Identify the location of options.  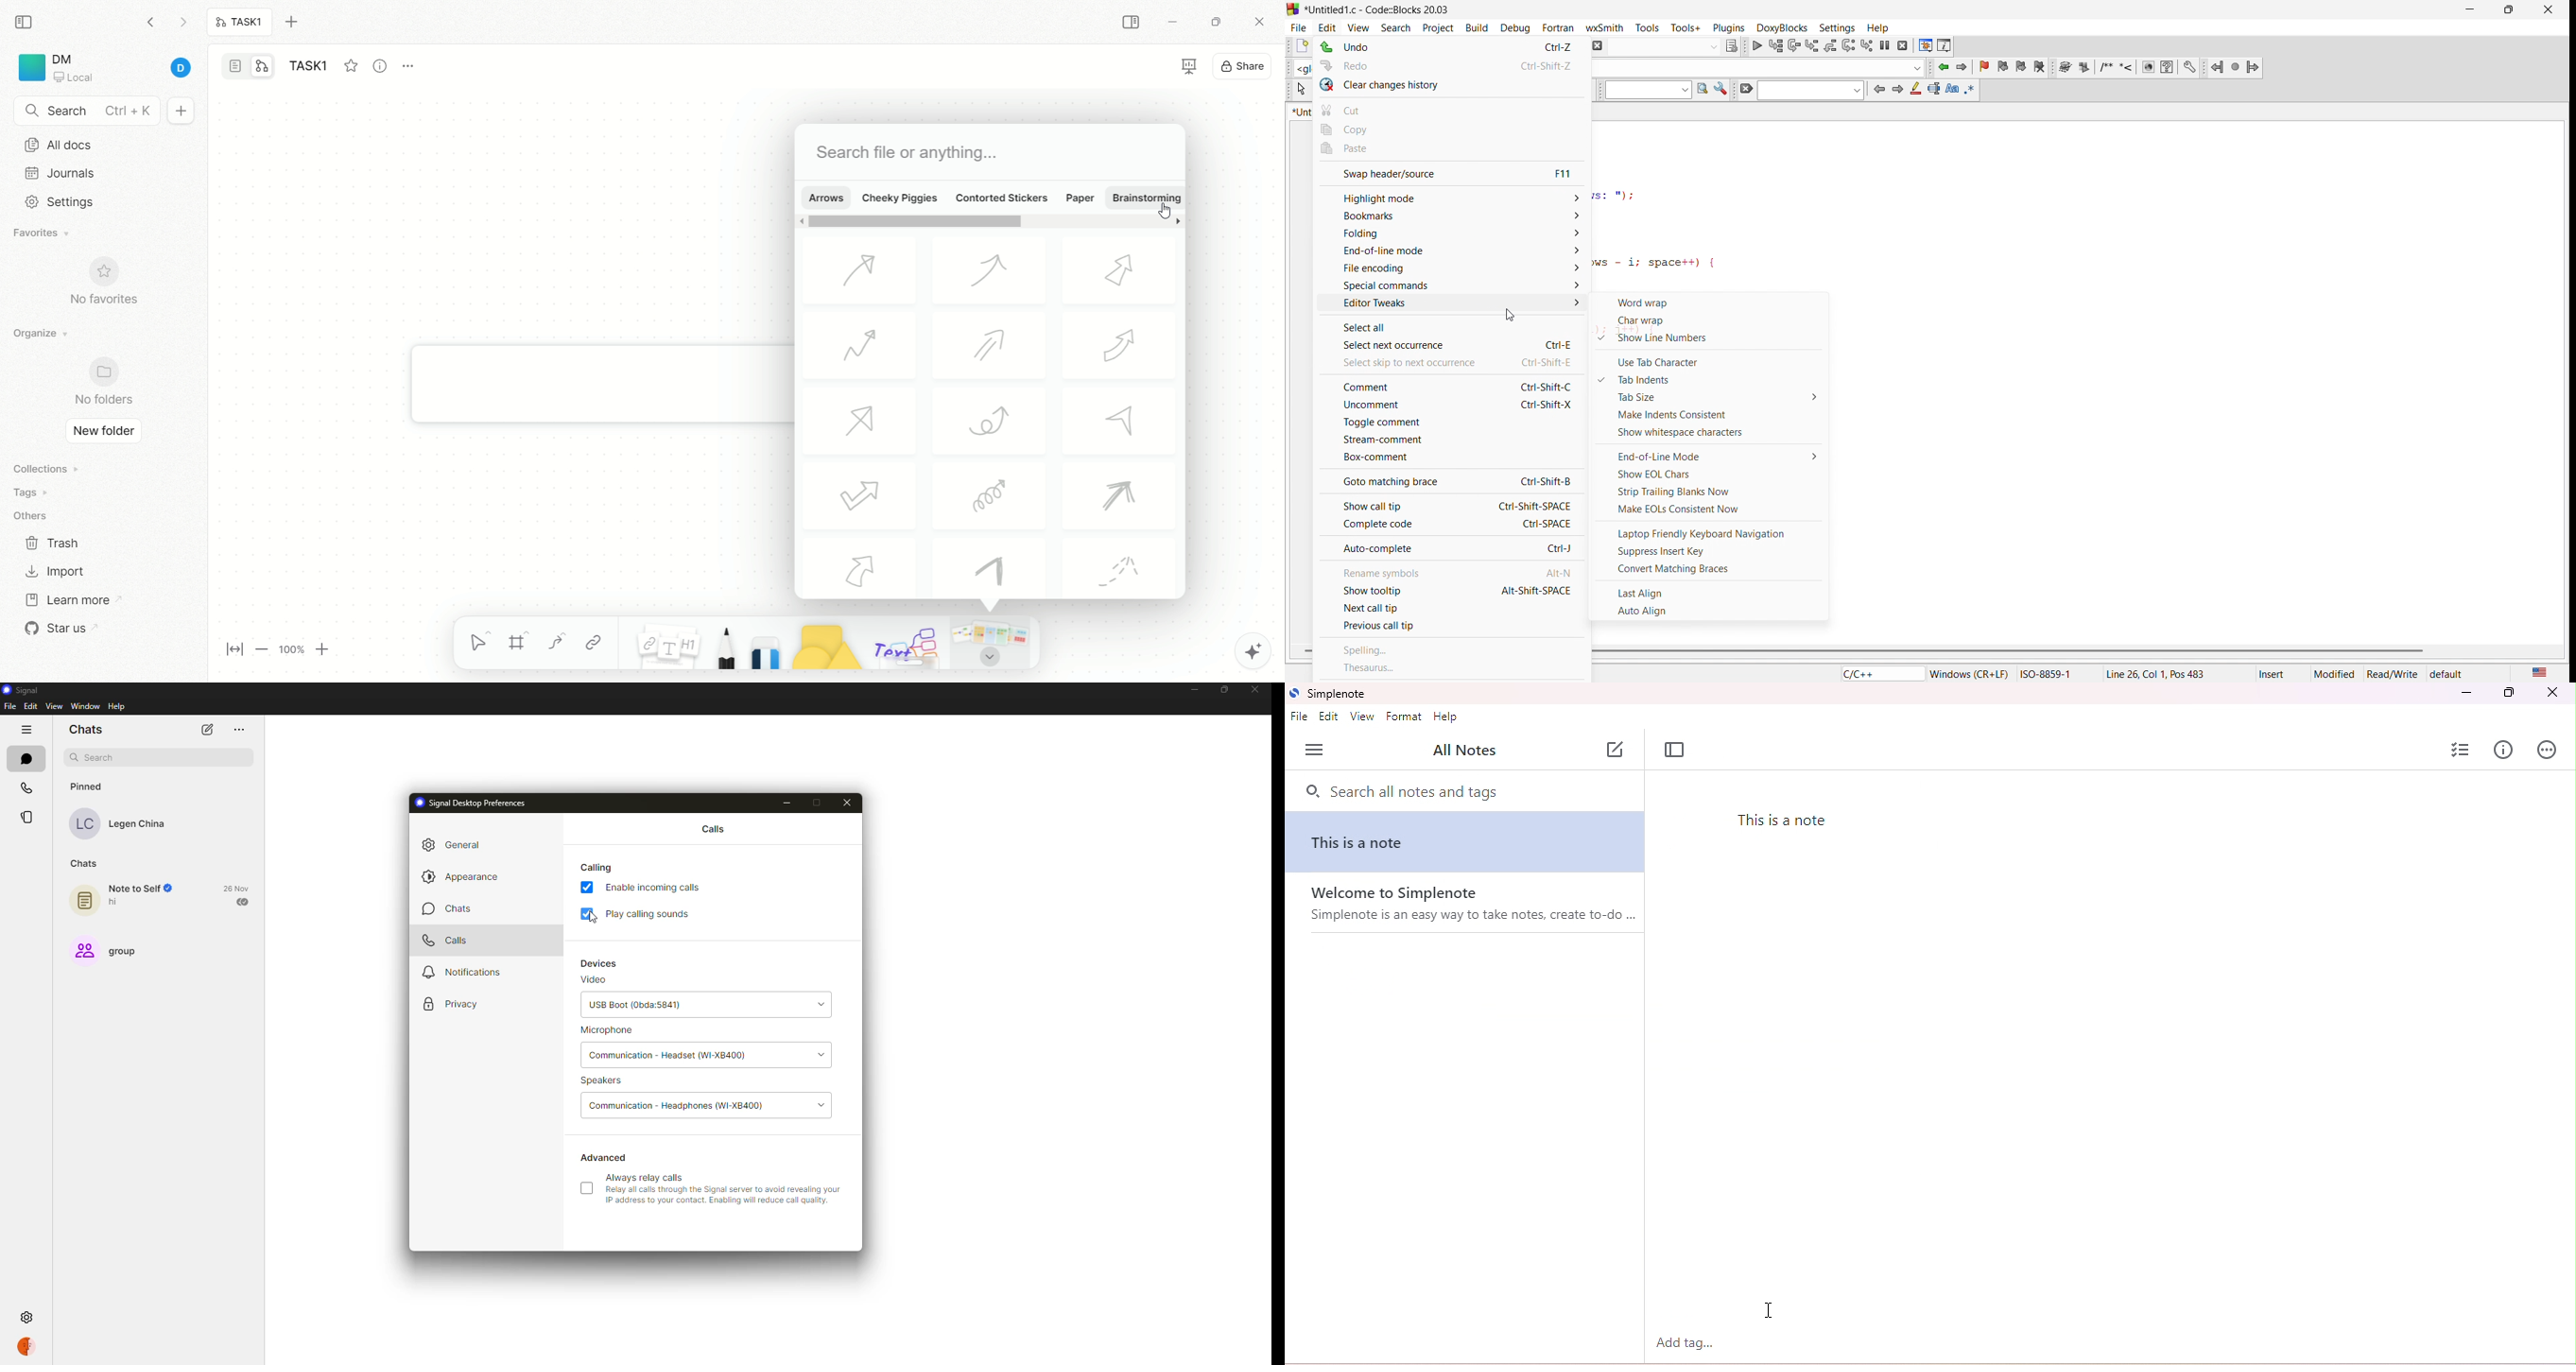
(415, 63).